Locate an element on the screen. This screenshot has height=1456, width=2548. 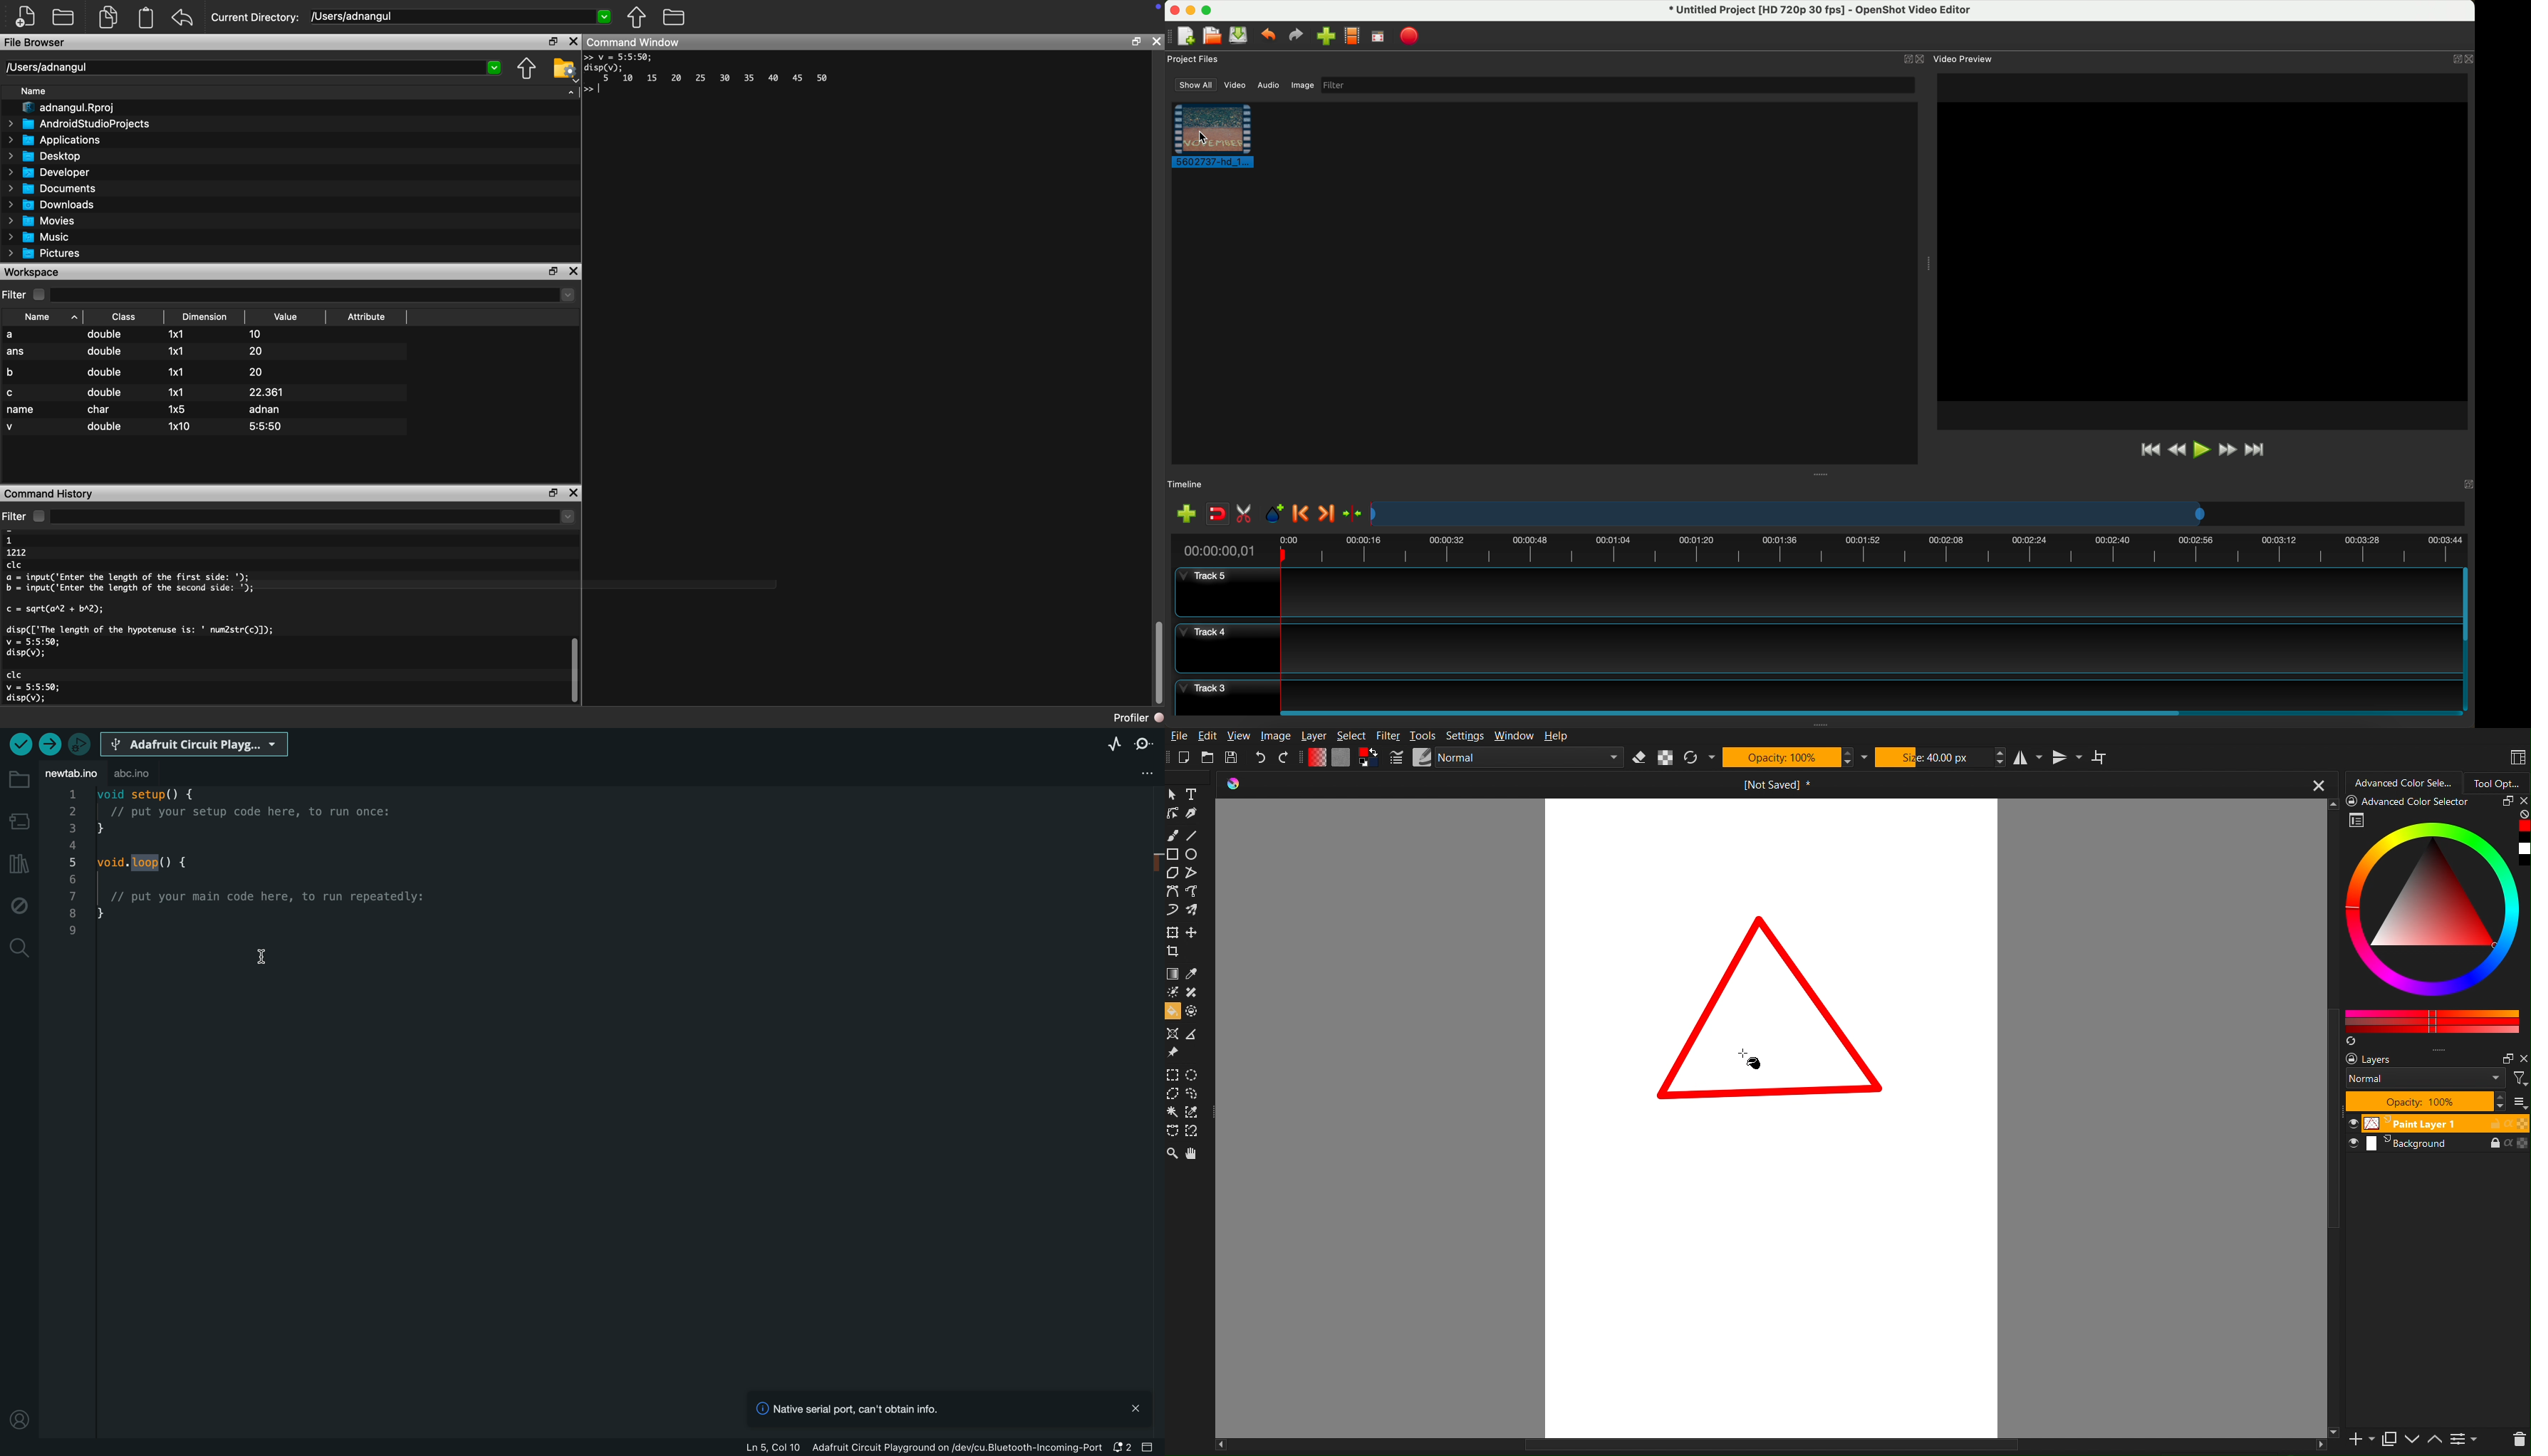
delete layer is located at coordinates (2518, 1440).